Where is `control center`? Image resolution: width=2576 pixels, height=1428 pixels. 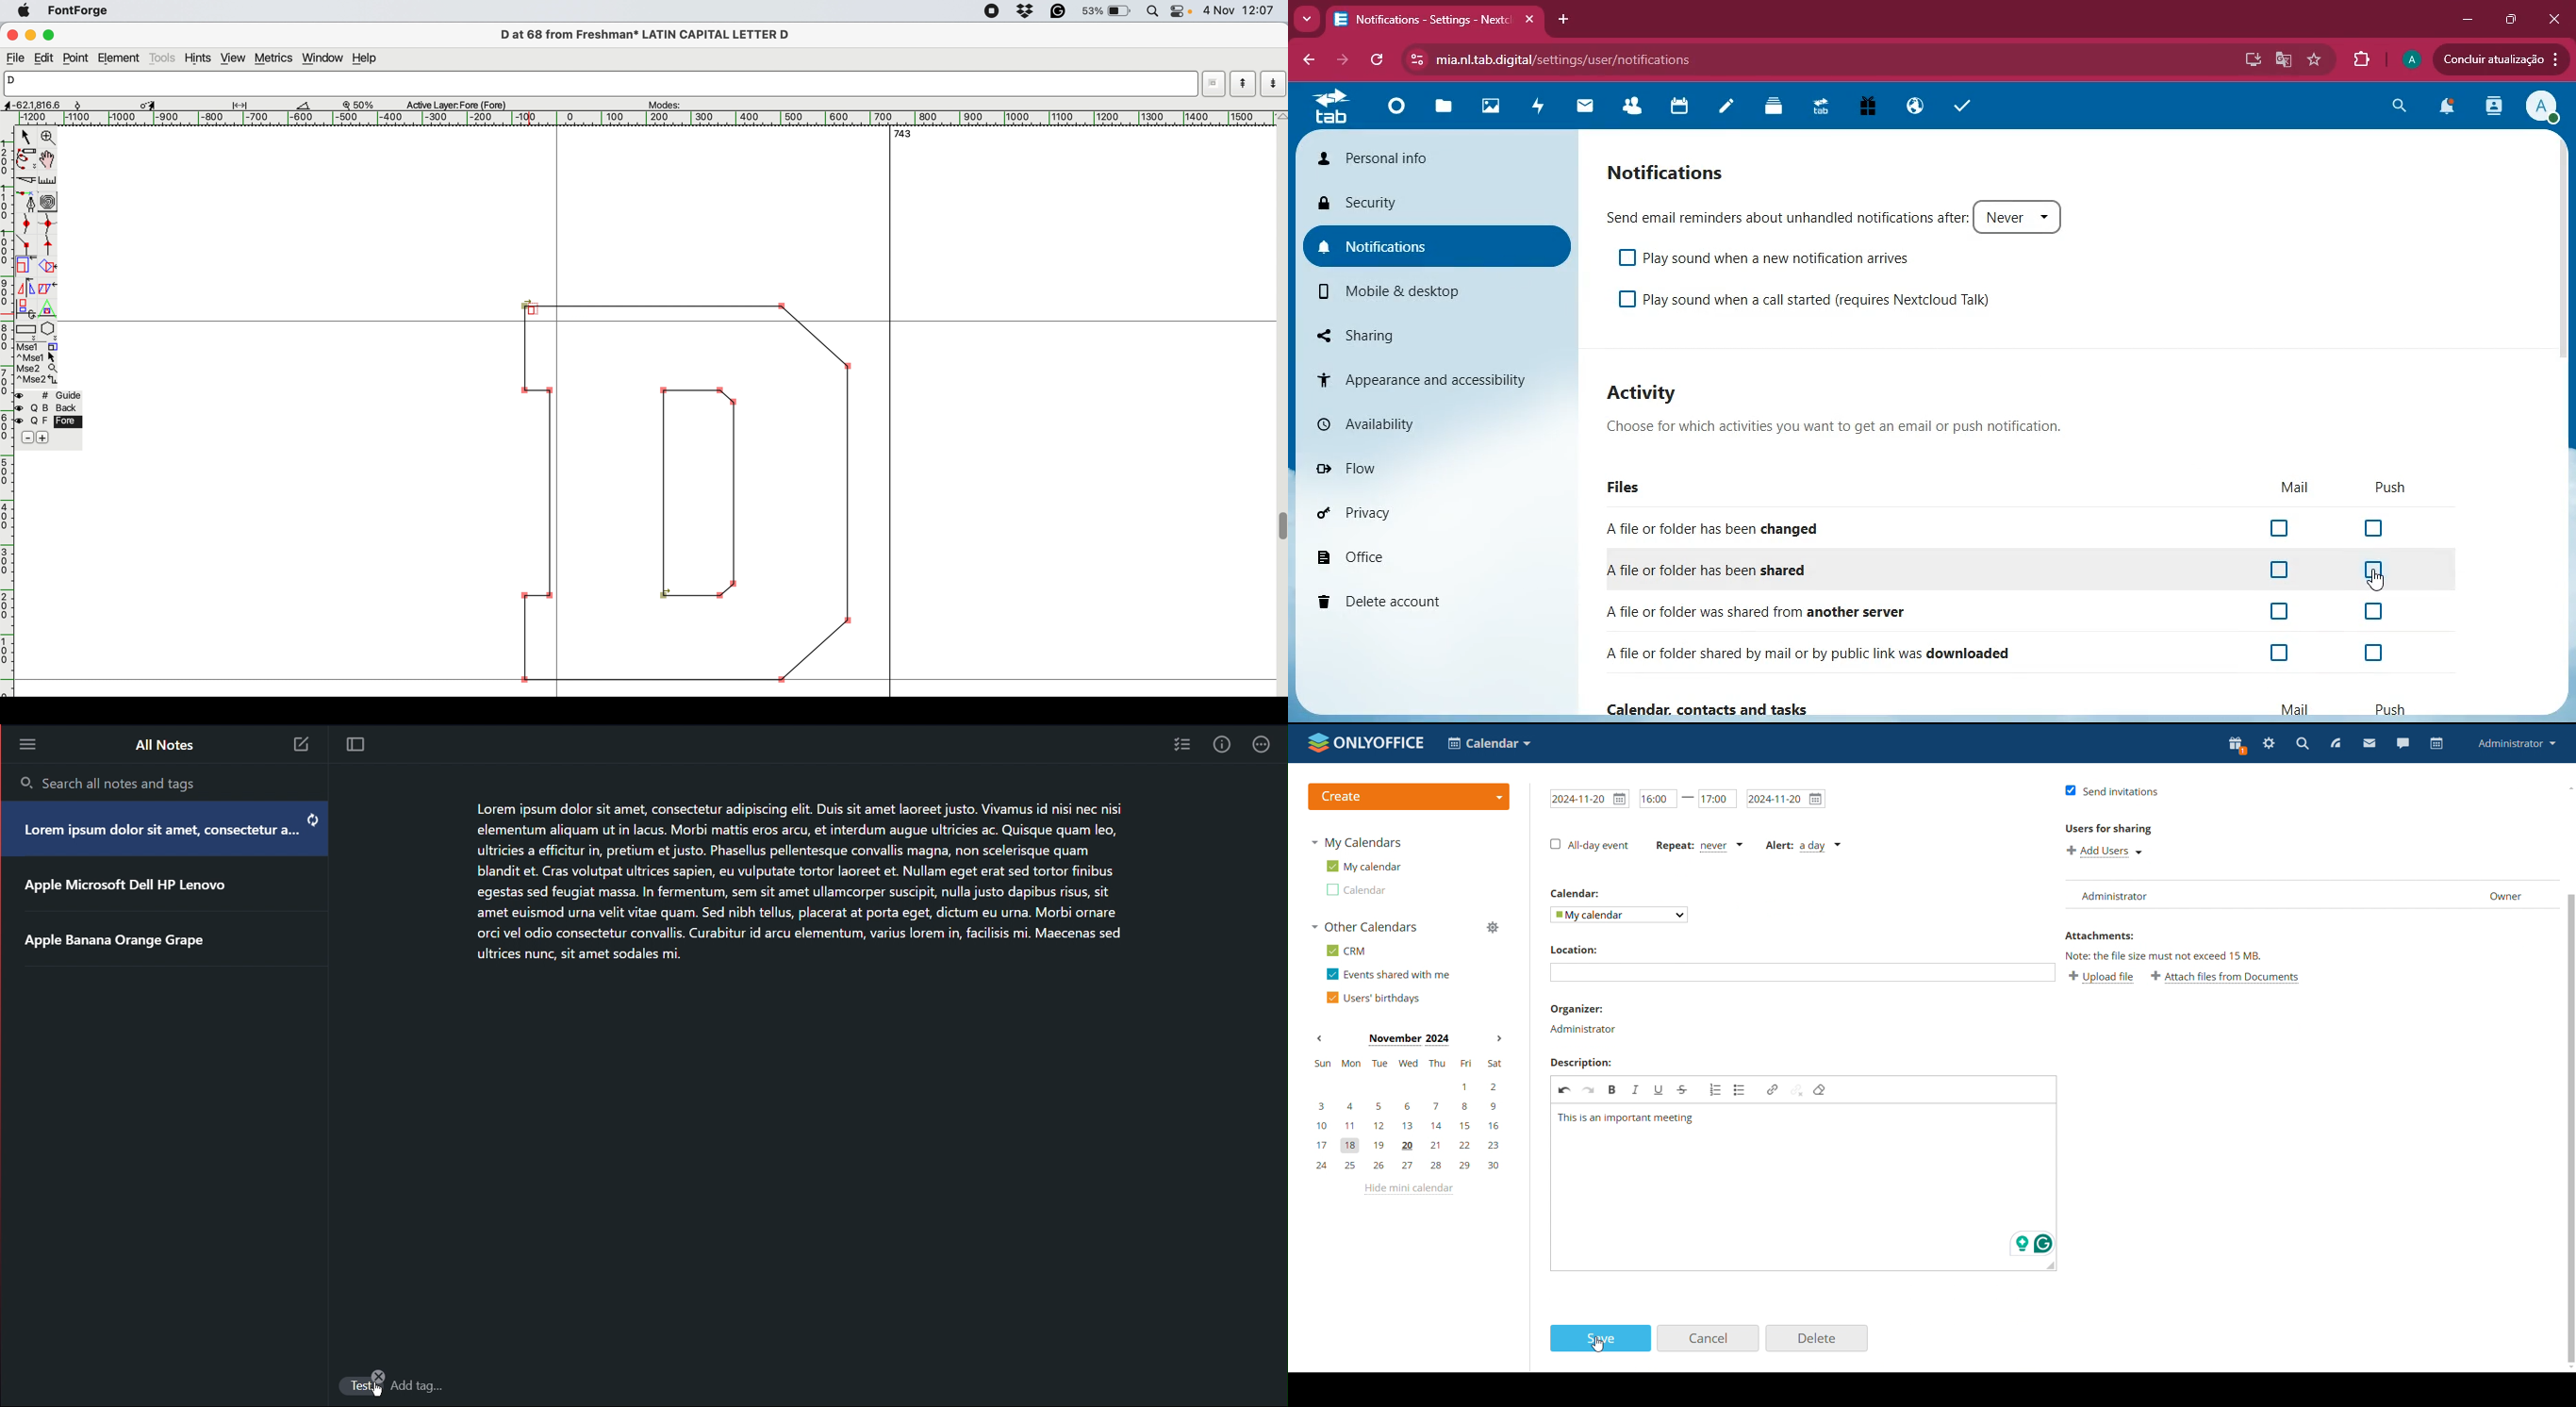 control center is located at coordinates (1180, 12).